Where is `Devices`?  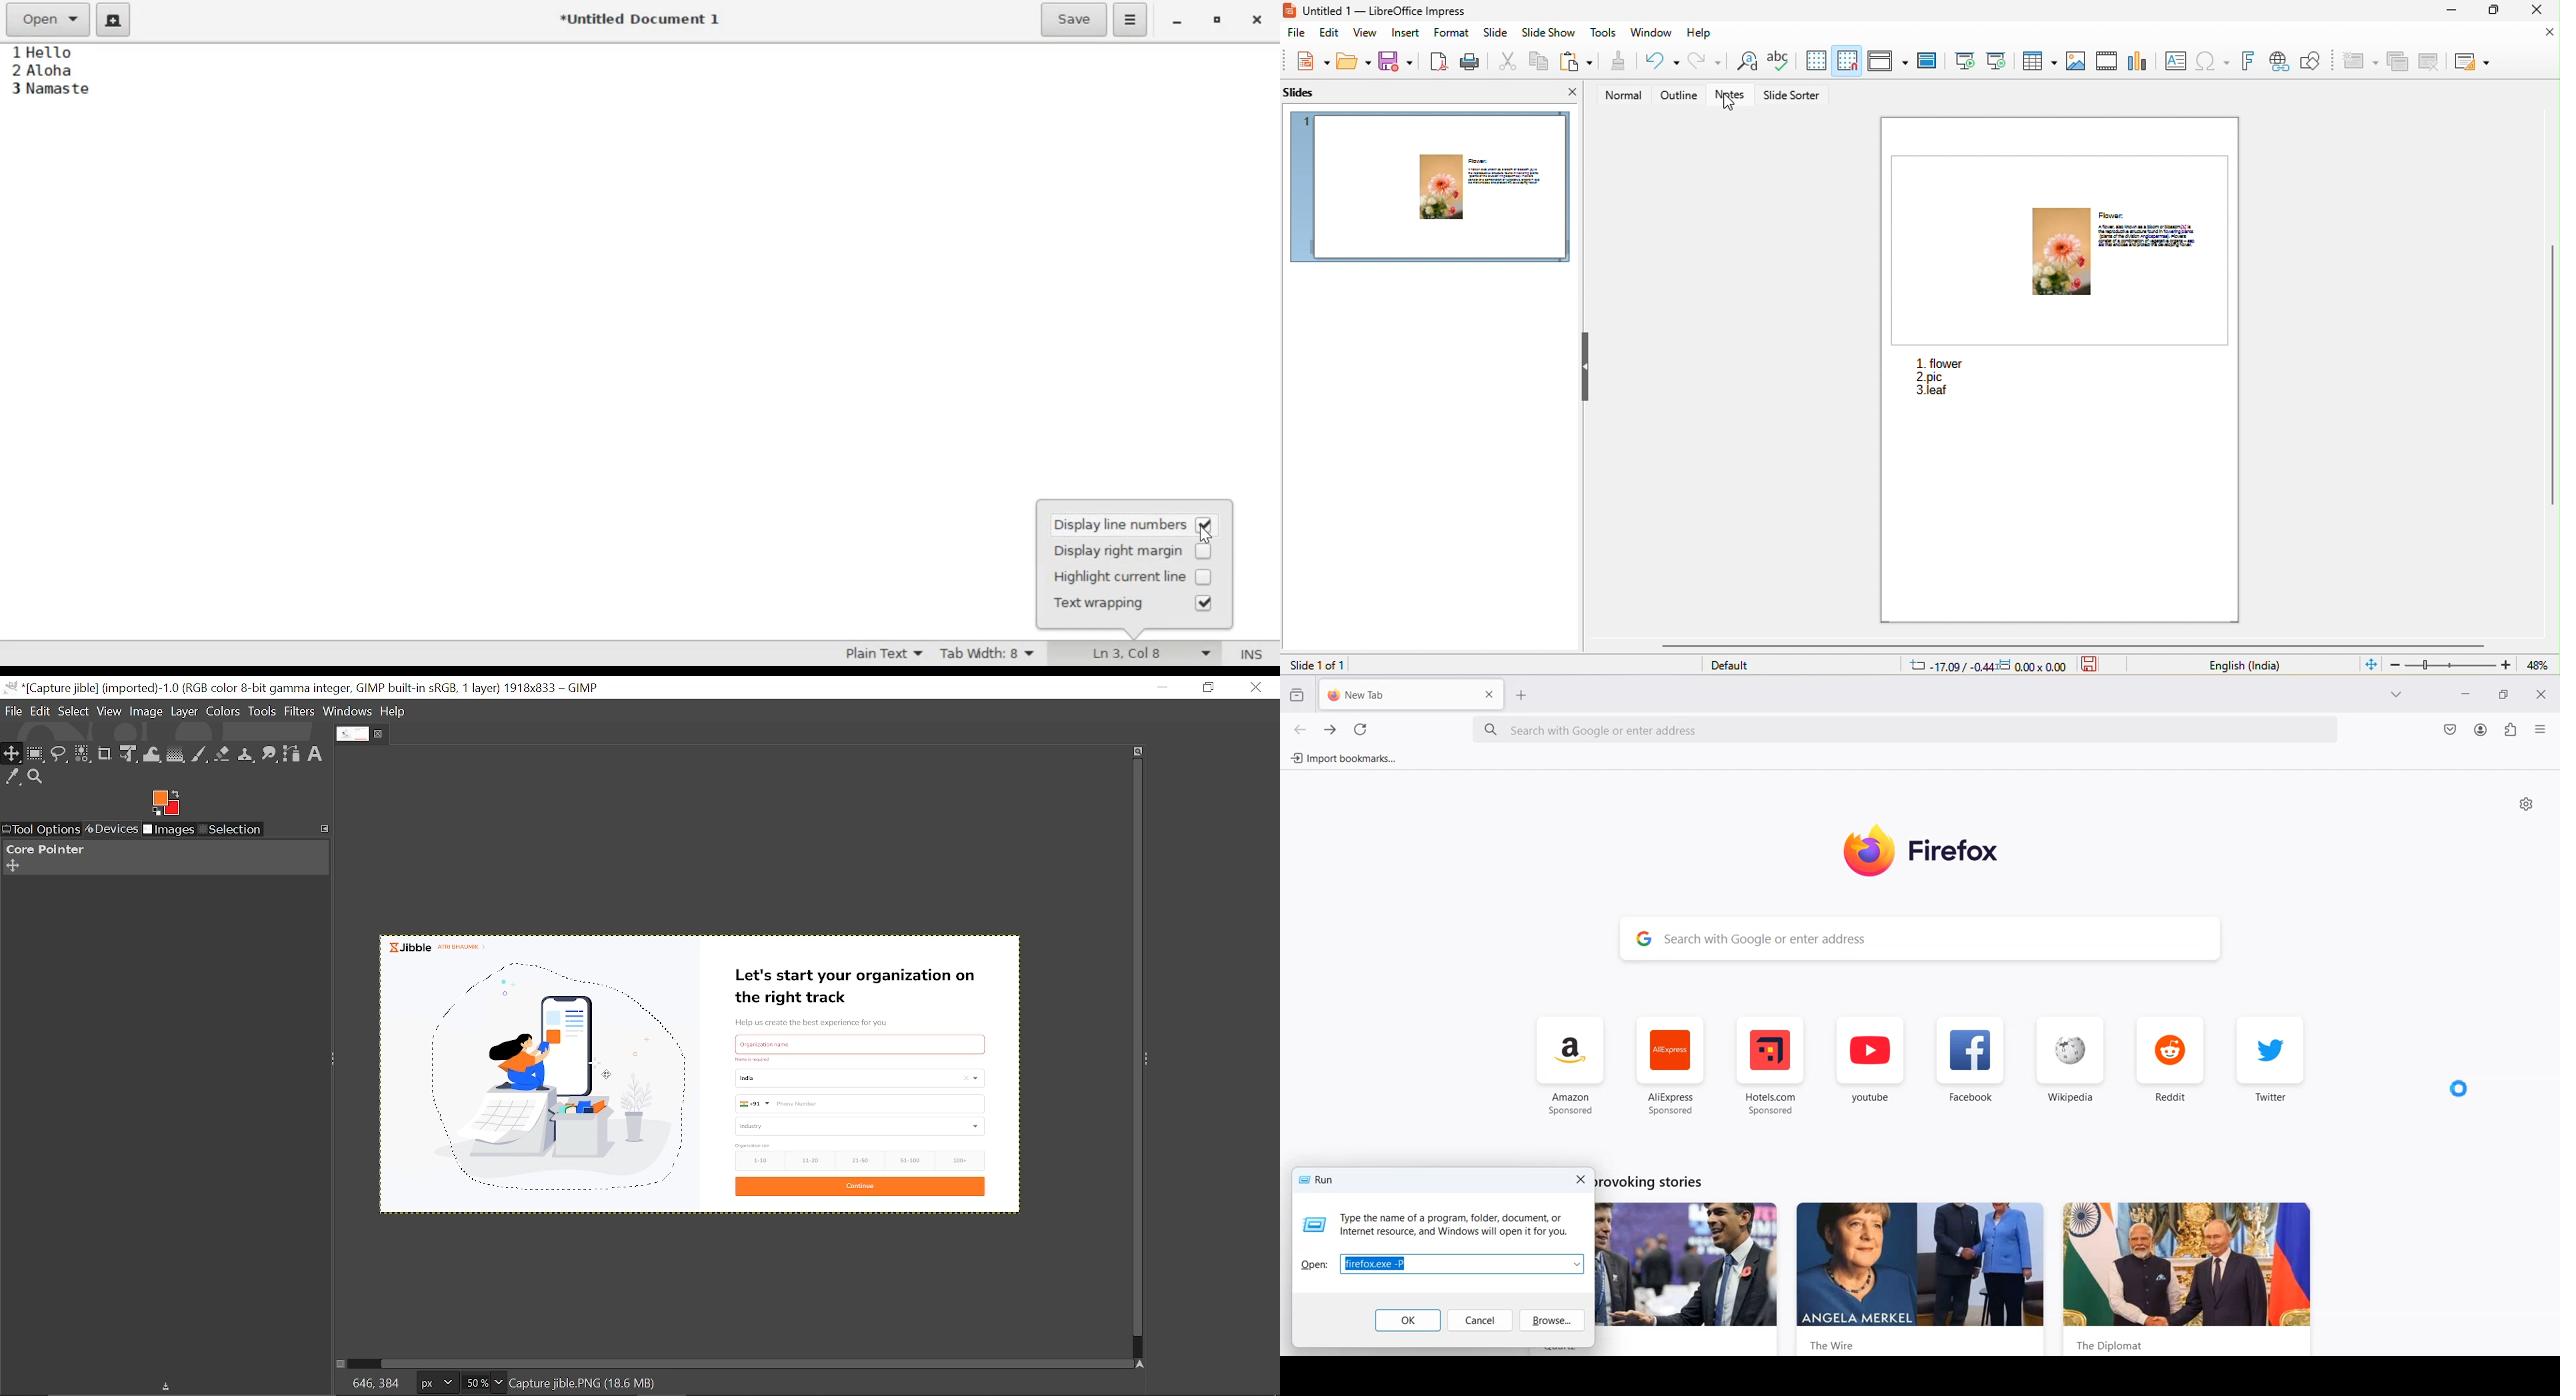
Devices is located at coordinates (110, 830).